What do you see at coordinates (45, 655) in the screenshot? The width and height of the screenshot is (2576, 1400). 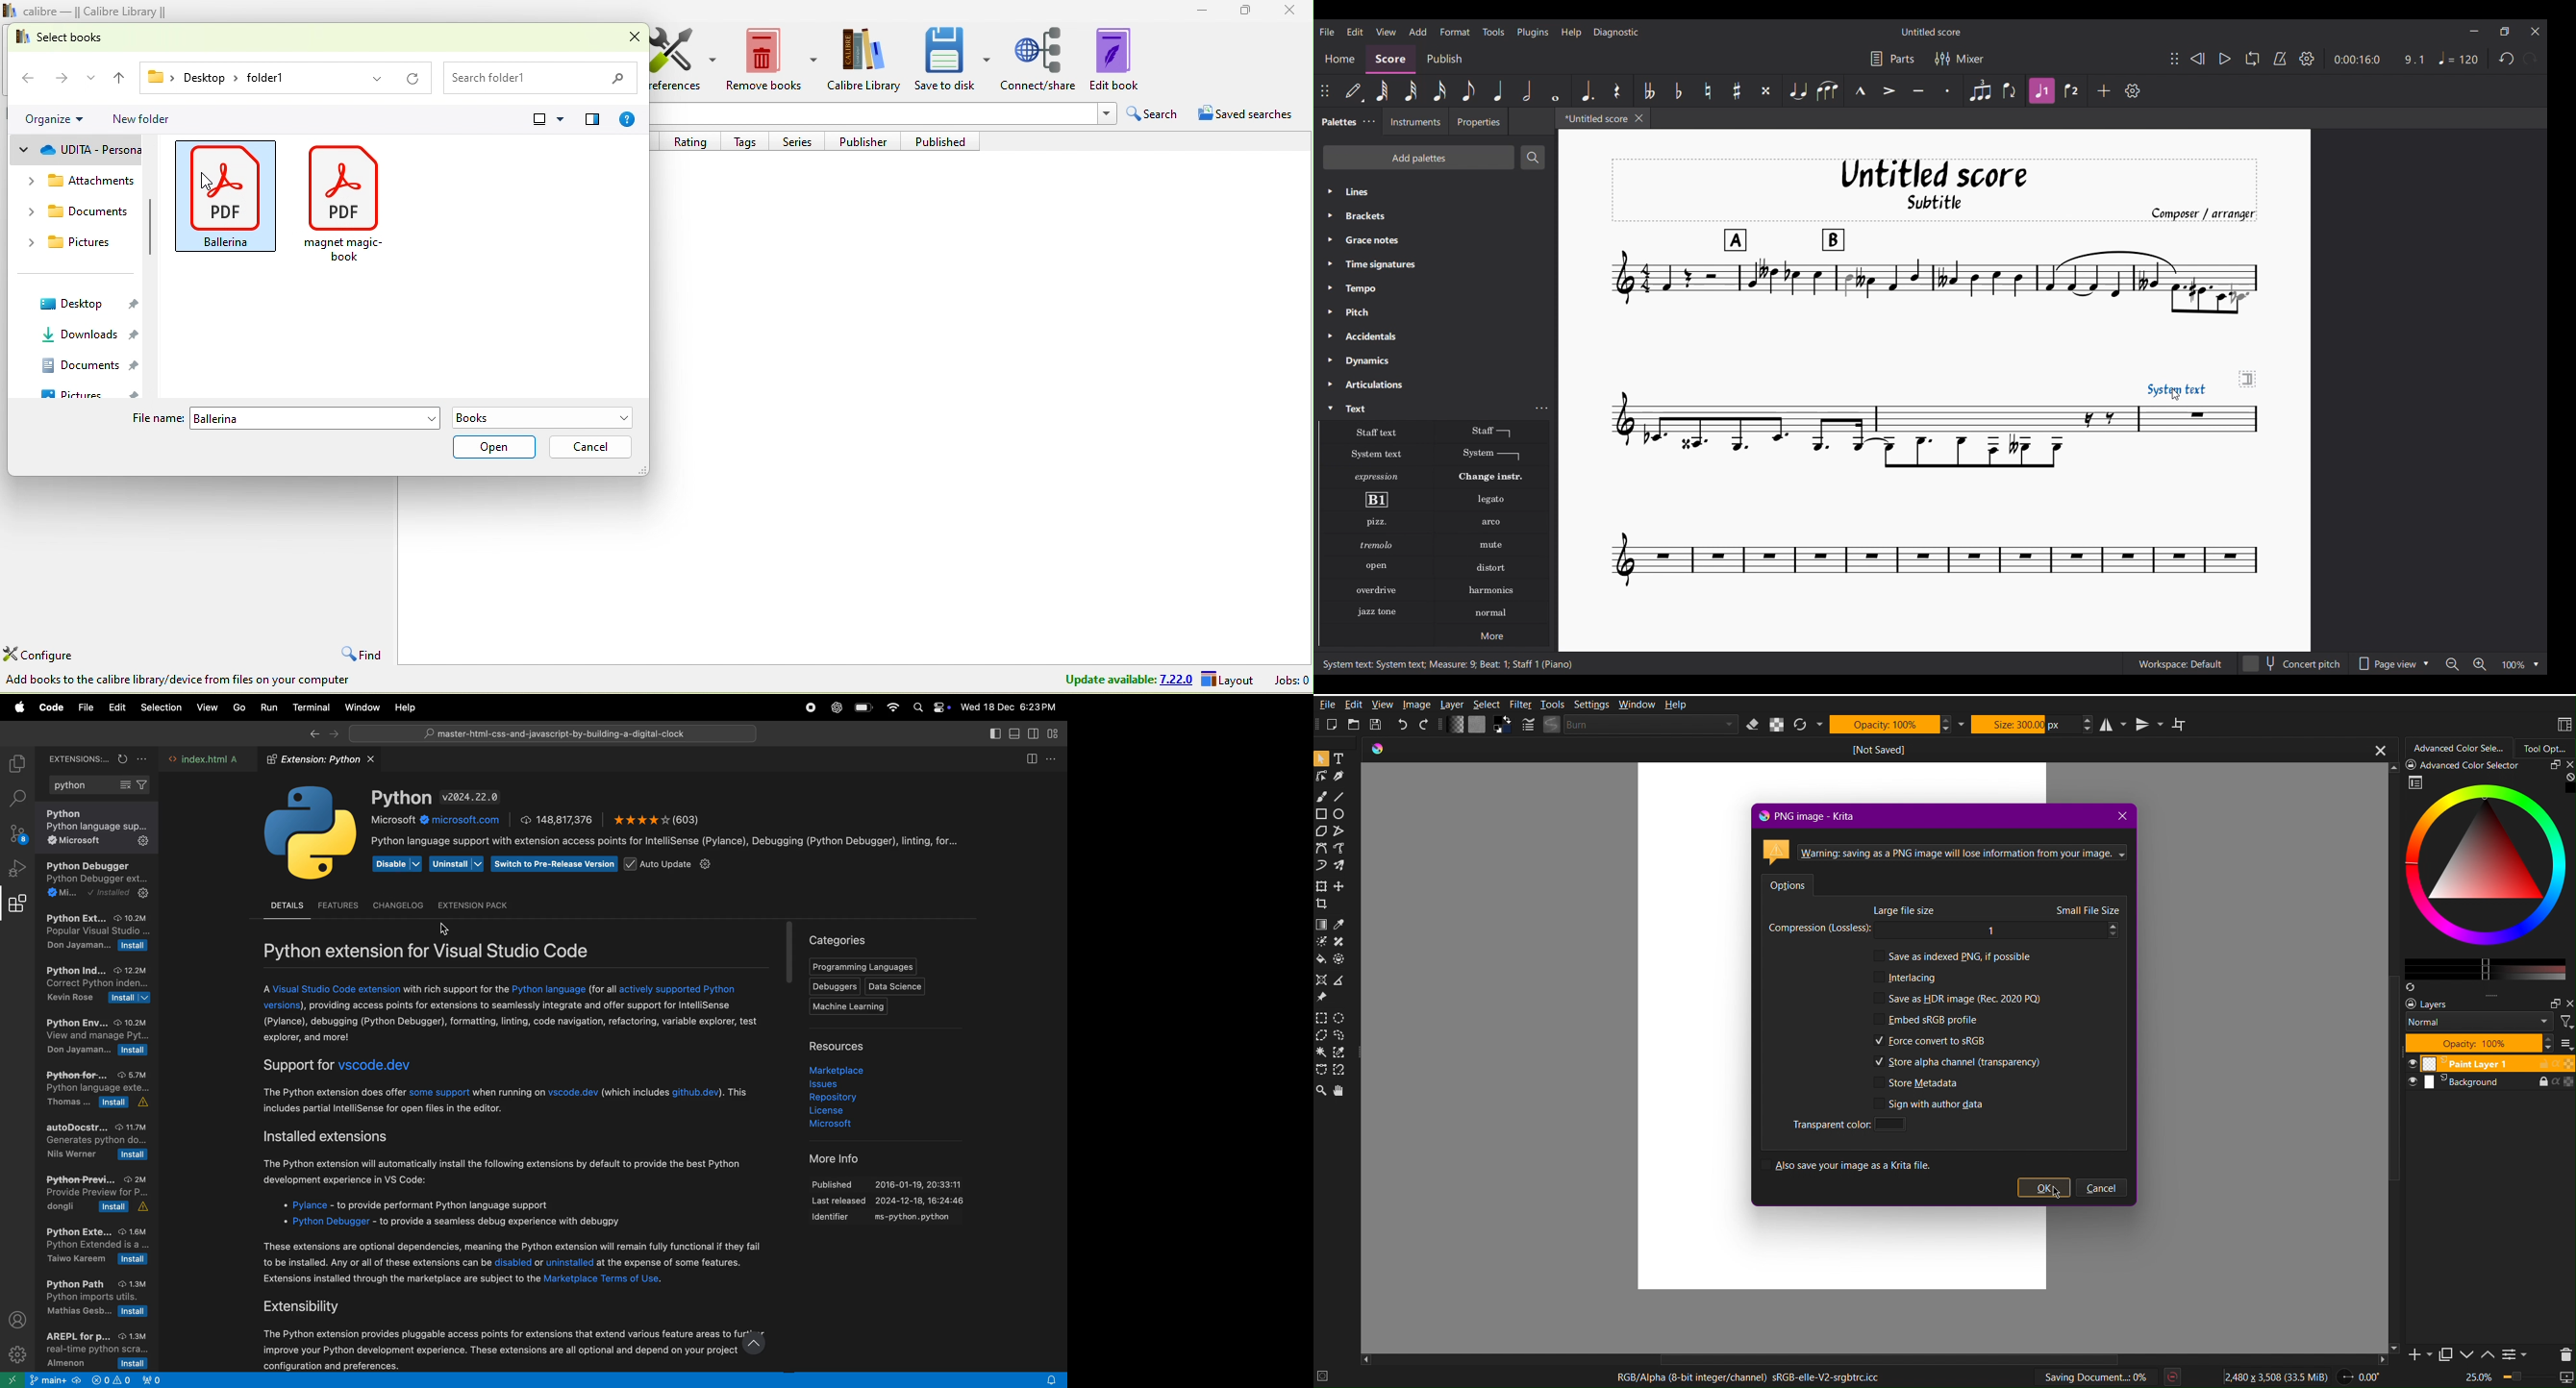 I see `configure` at bounding box center [45, 655].